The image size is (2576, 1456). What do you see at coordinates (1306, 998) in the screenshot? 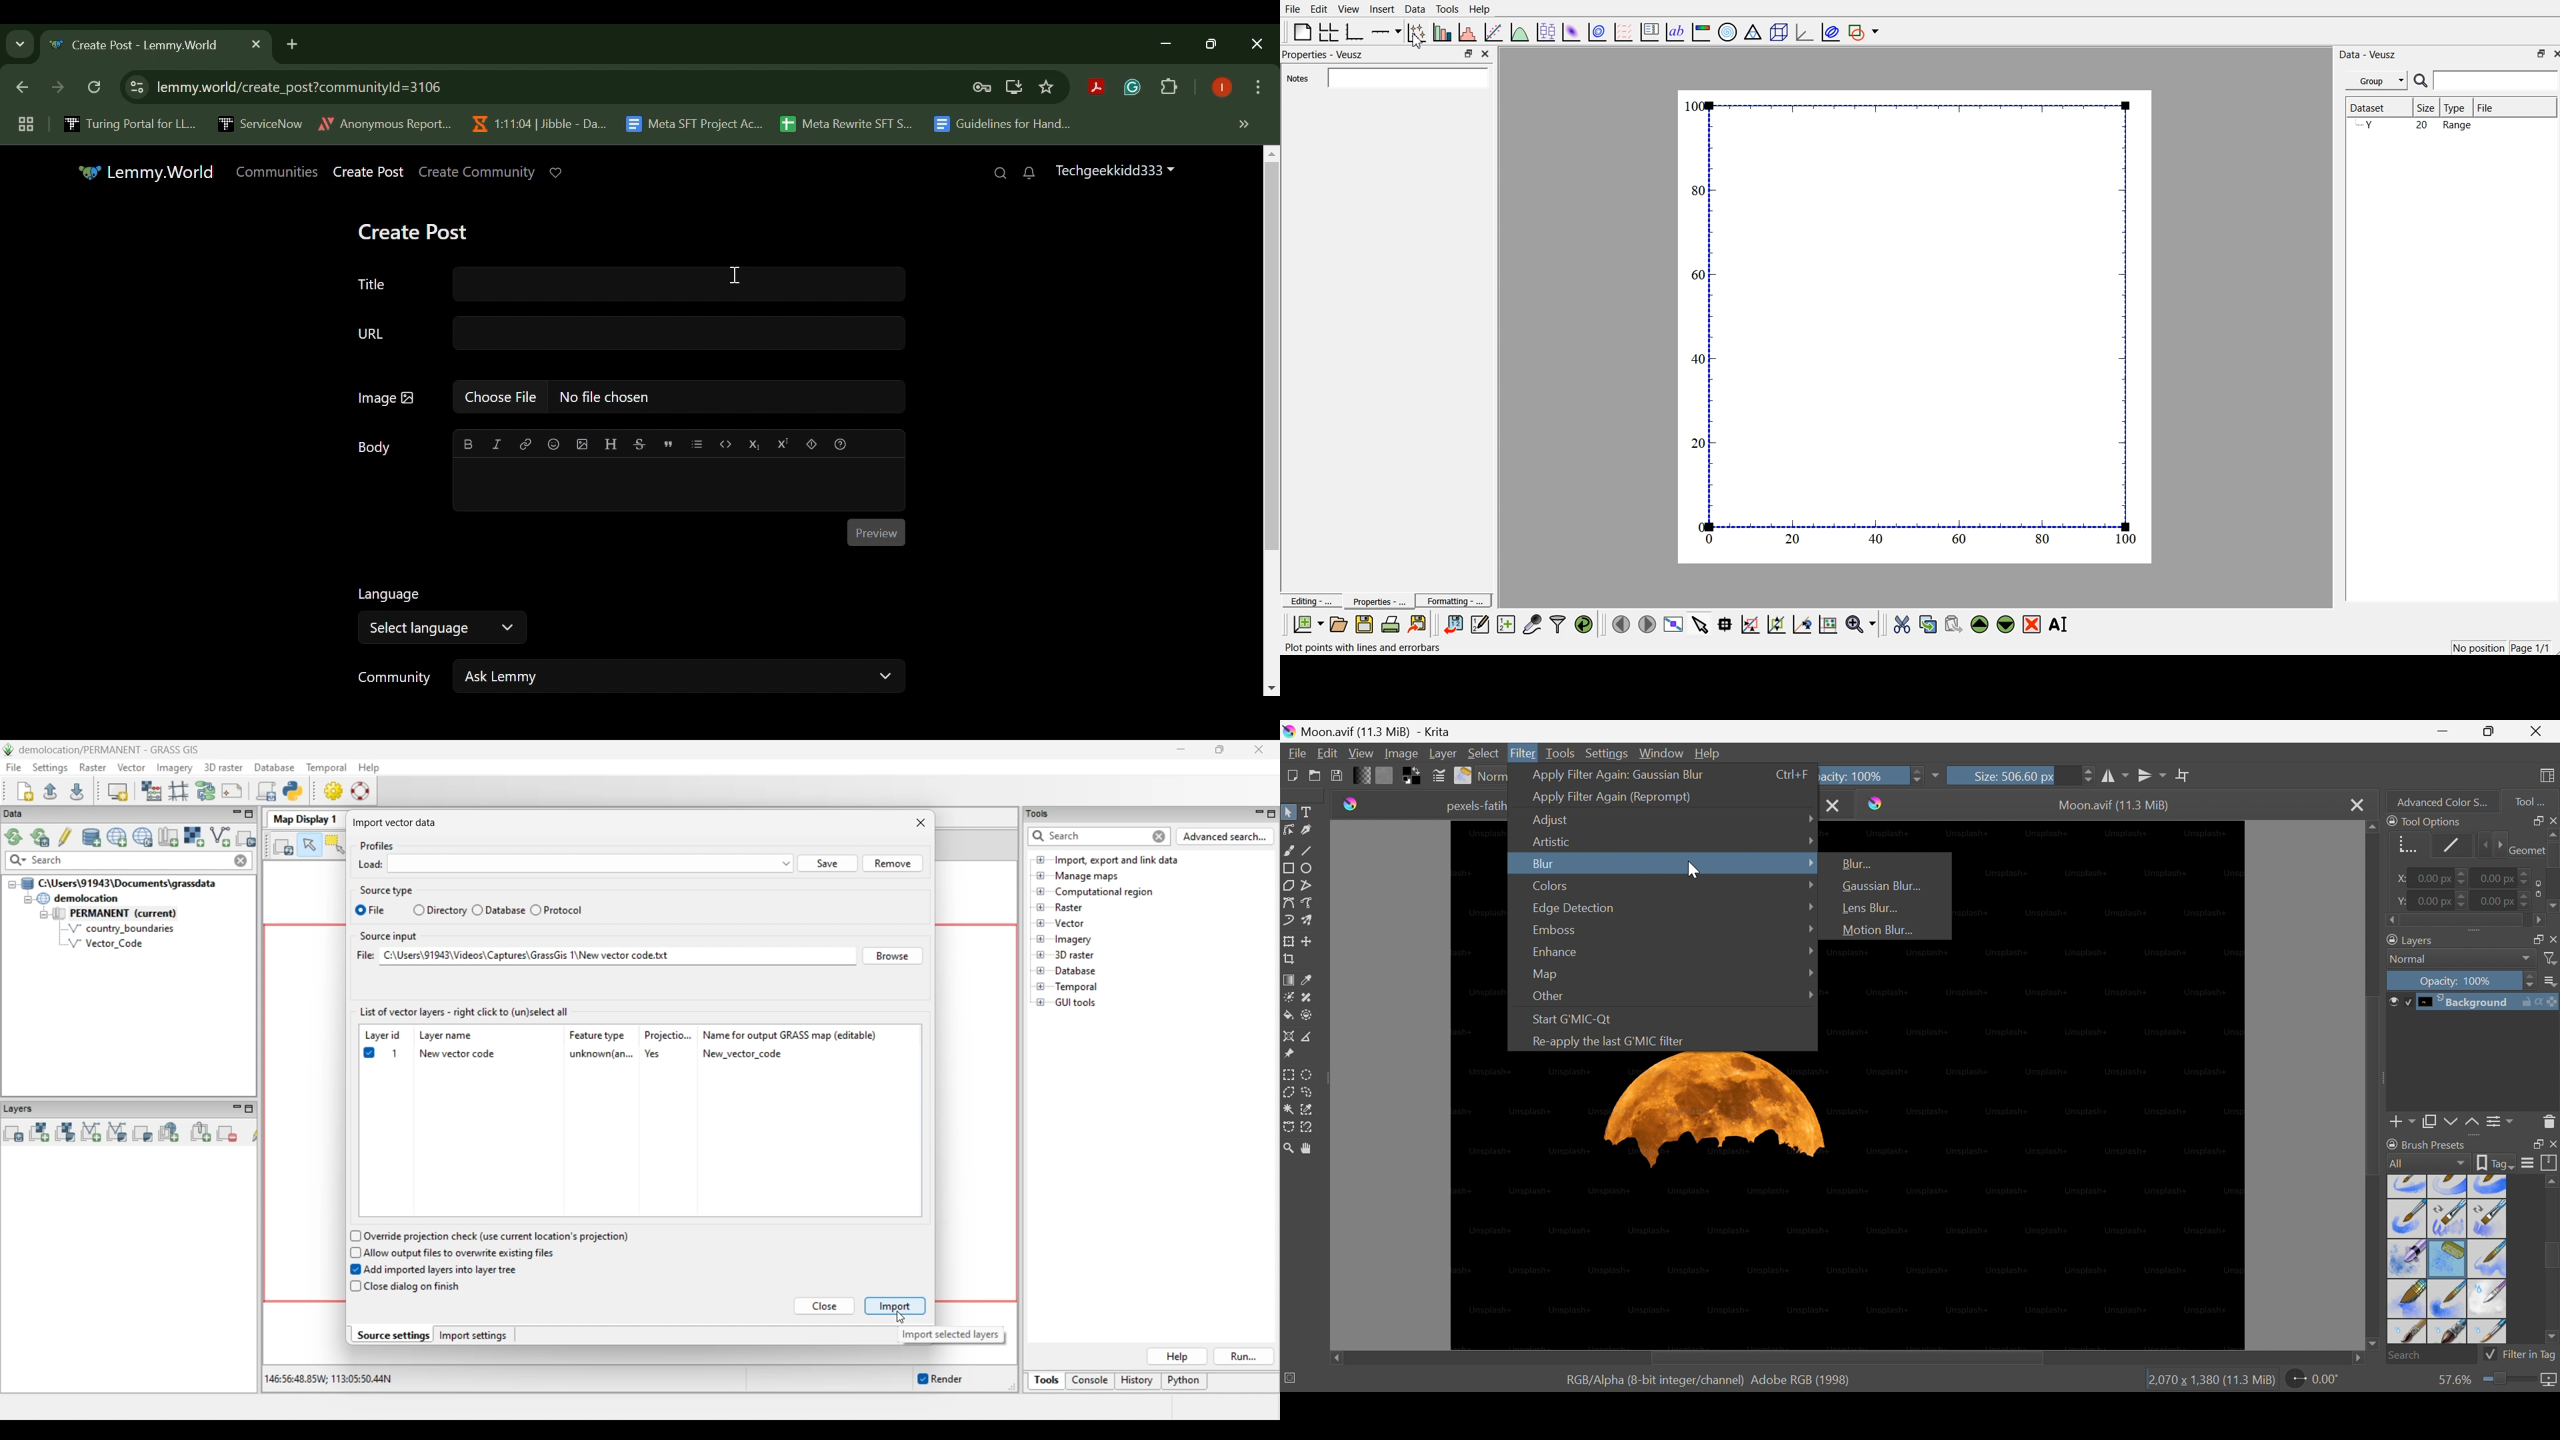
I see `Patch tool` at bounding box center [1306, 998].